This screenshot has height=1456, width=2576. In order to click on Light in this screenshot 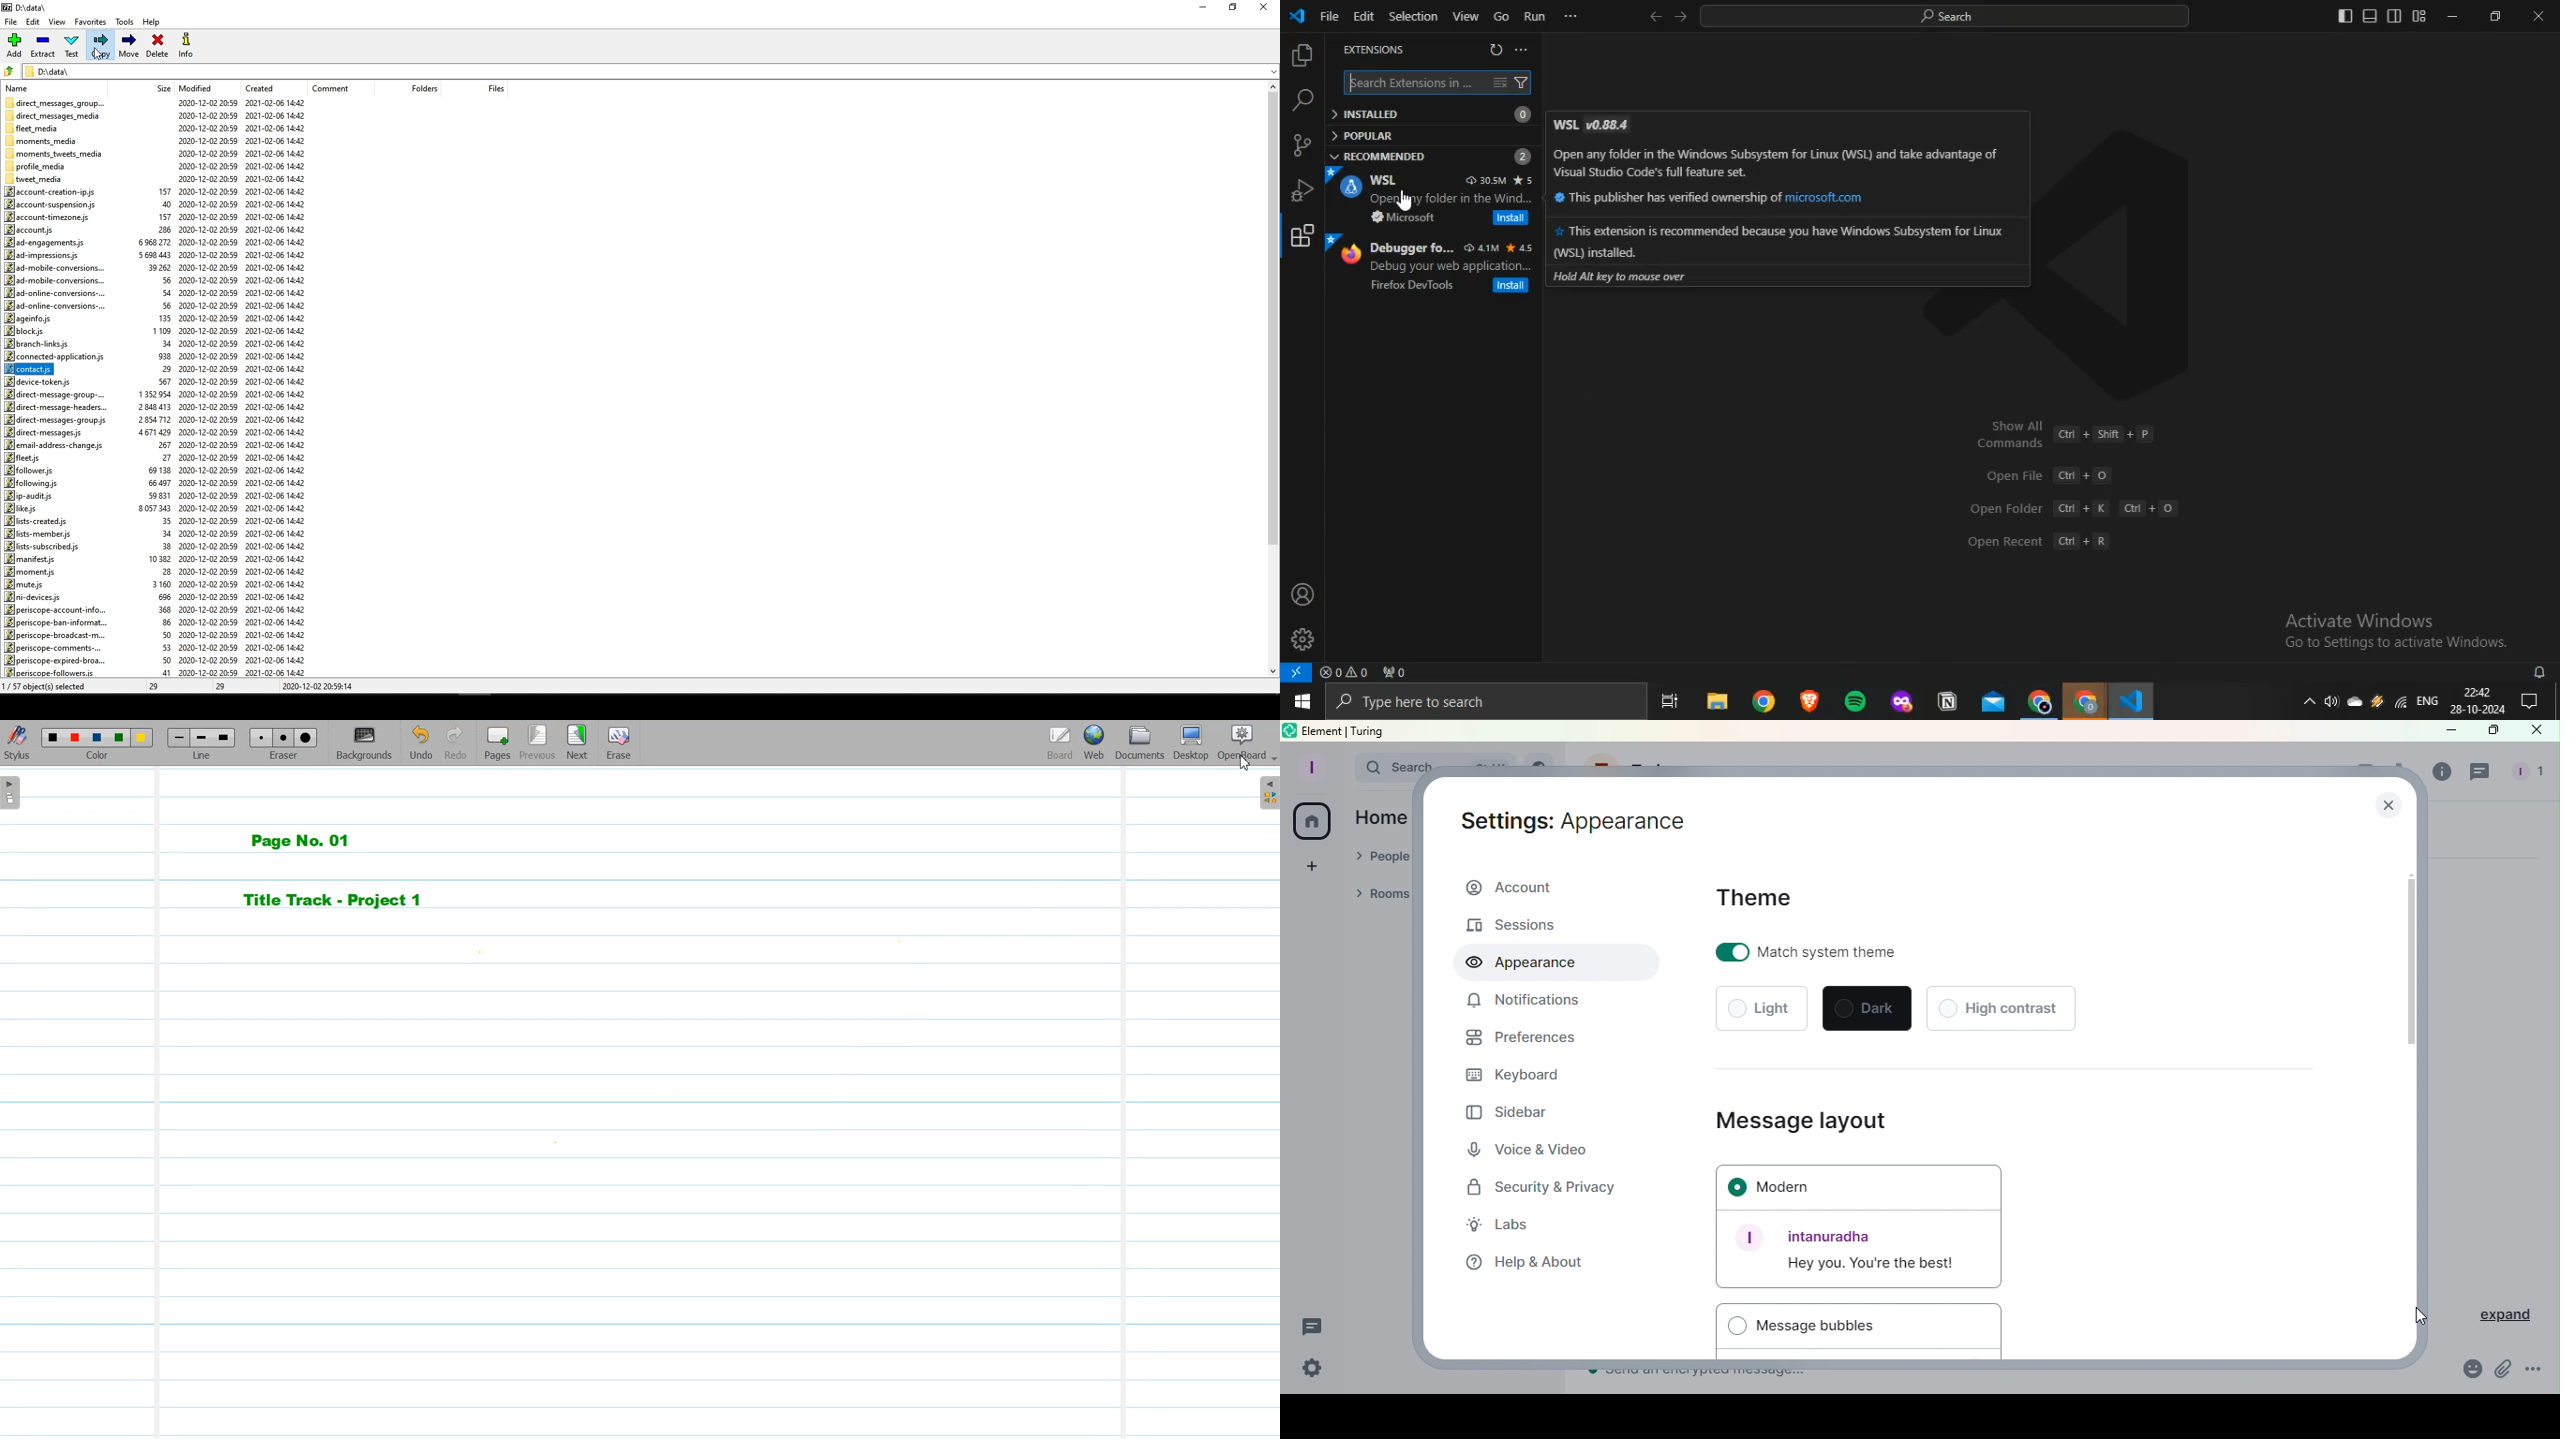, I will do `click(1763, 1010)`.